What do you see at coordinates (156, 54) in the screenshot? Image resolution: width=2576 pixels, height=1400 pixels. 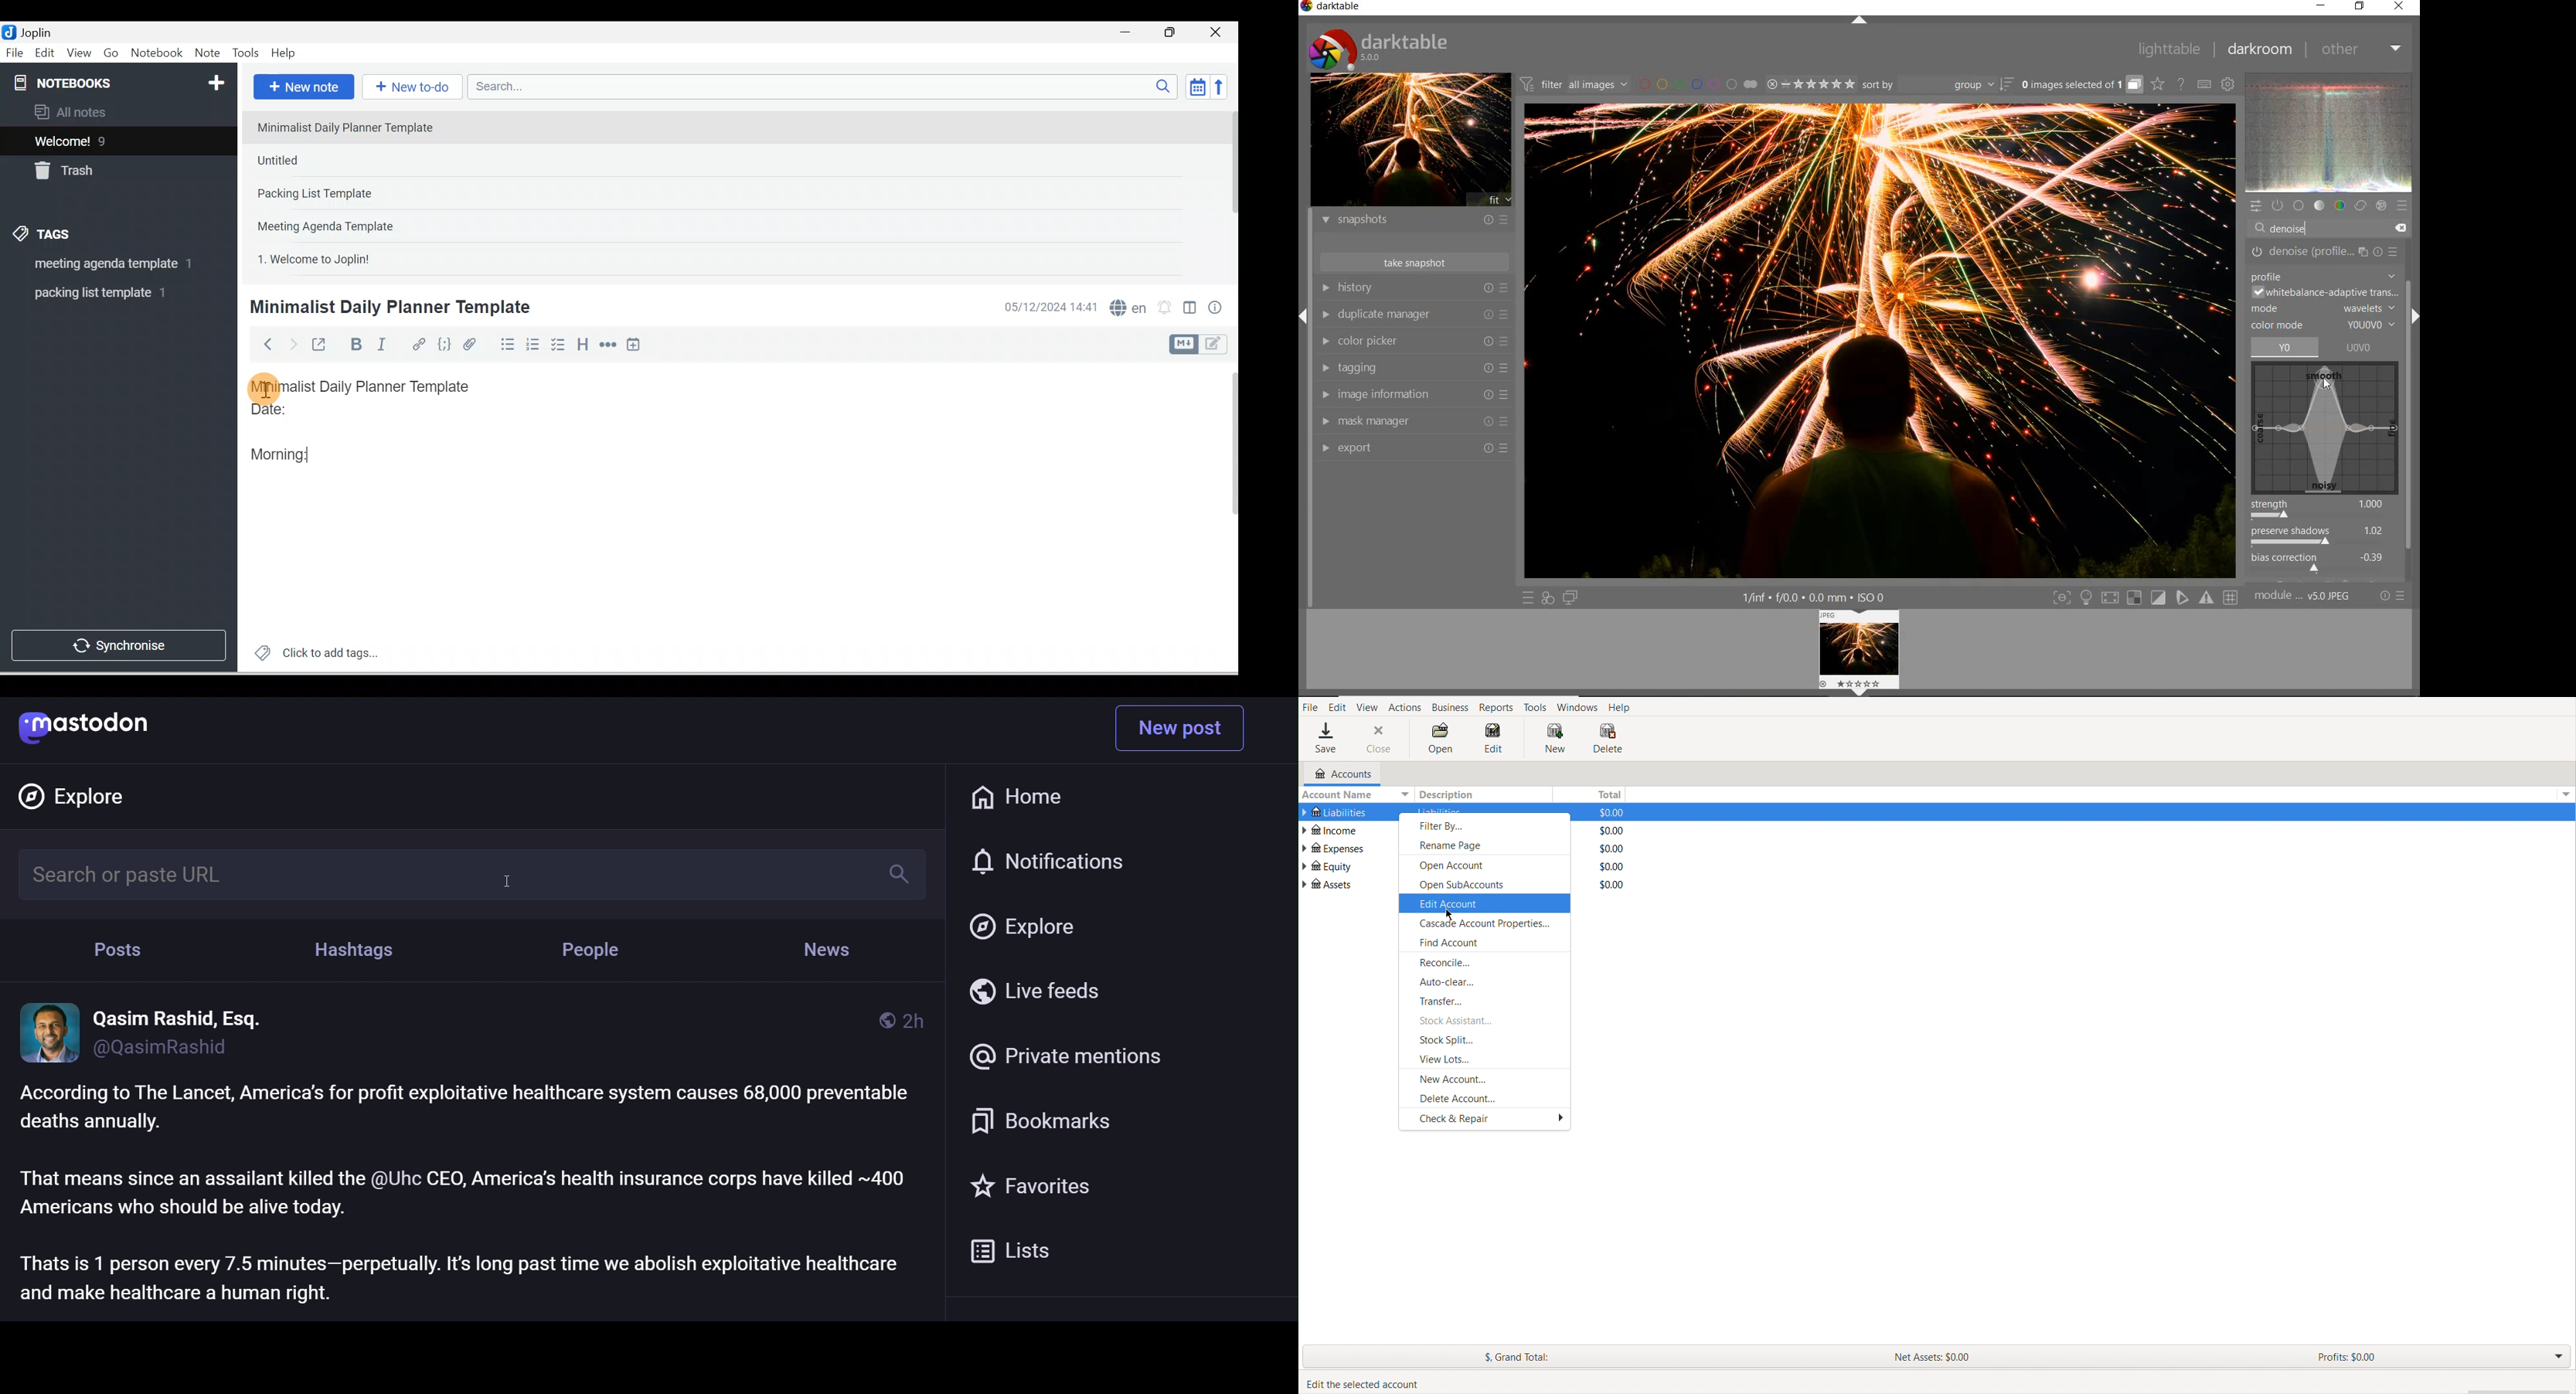 I see `Notebook` at bounding box center [156, 54].